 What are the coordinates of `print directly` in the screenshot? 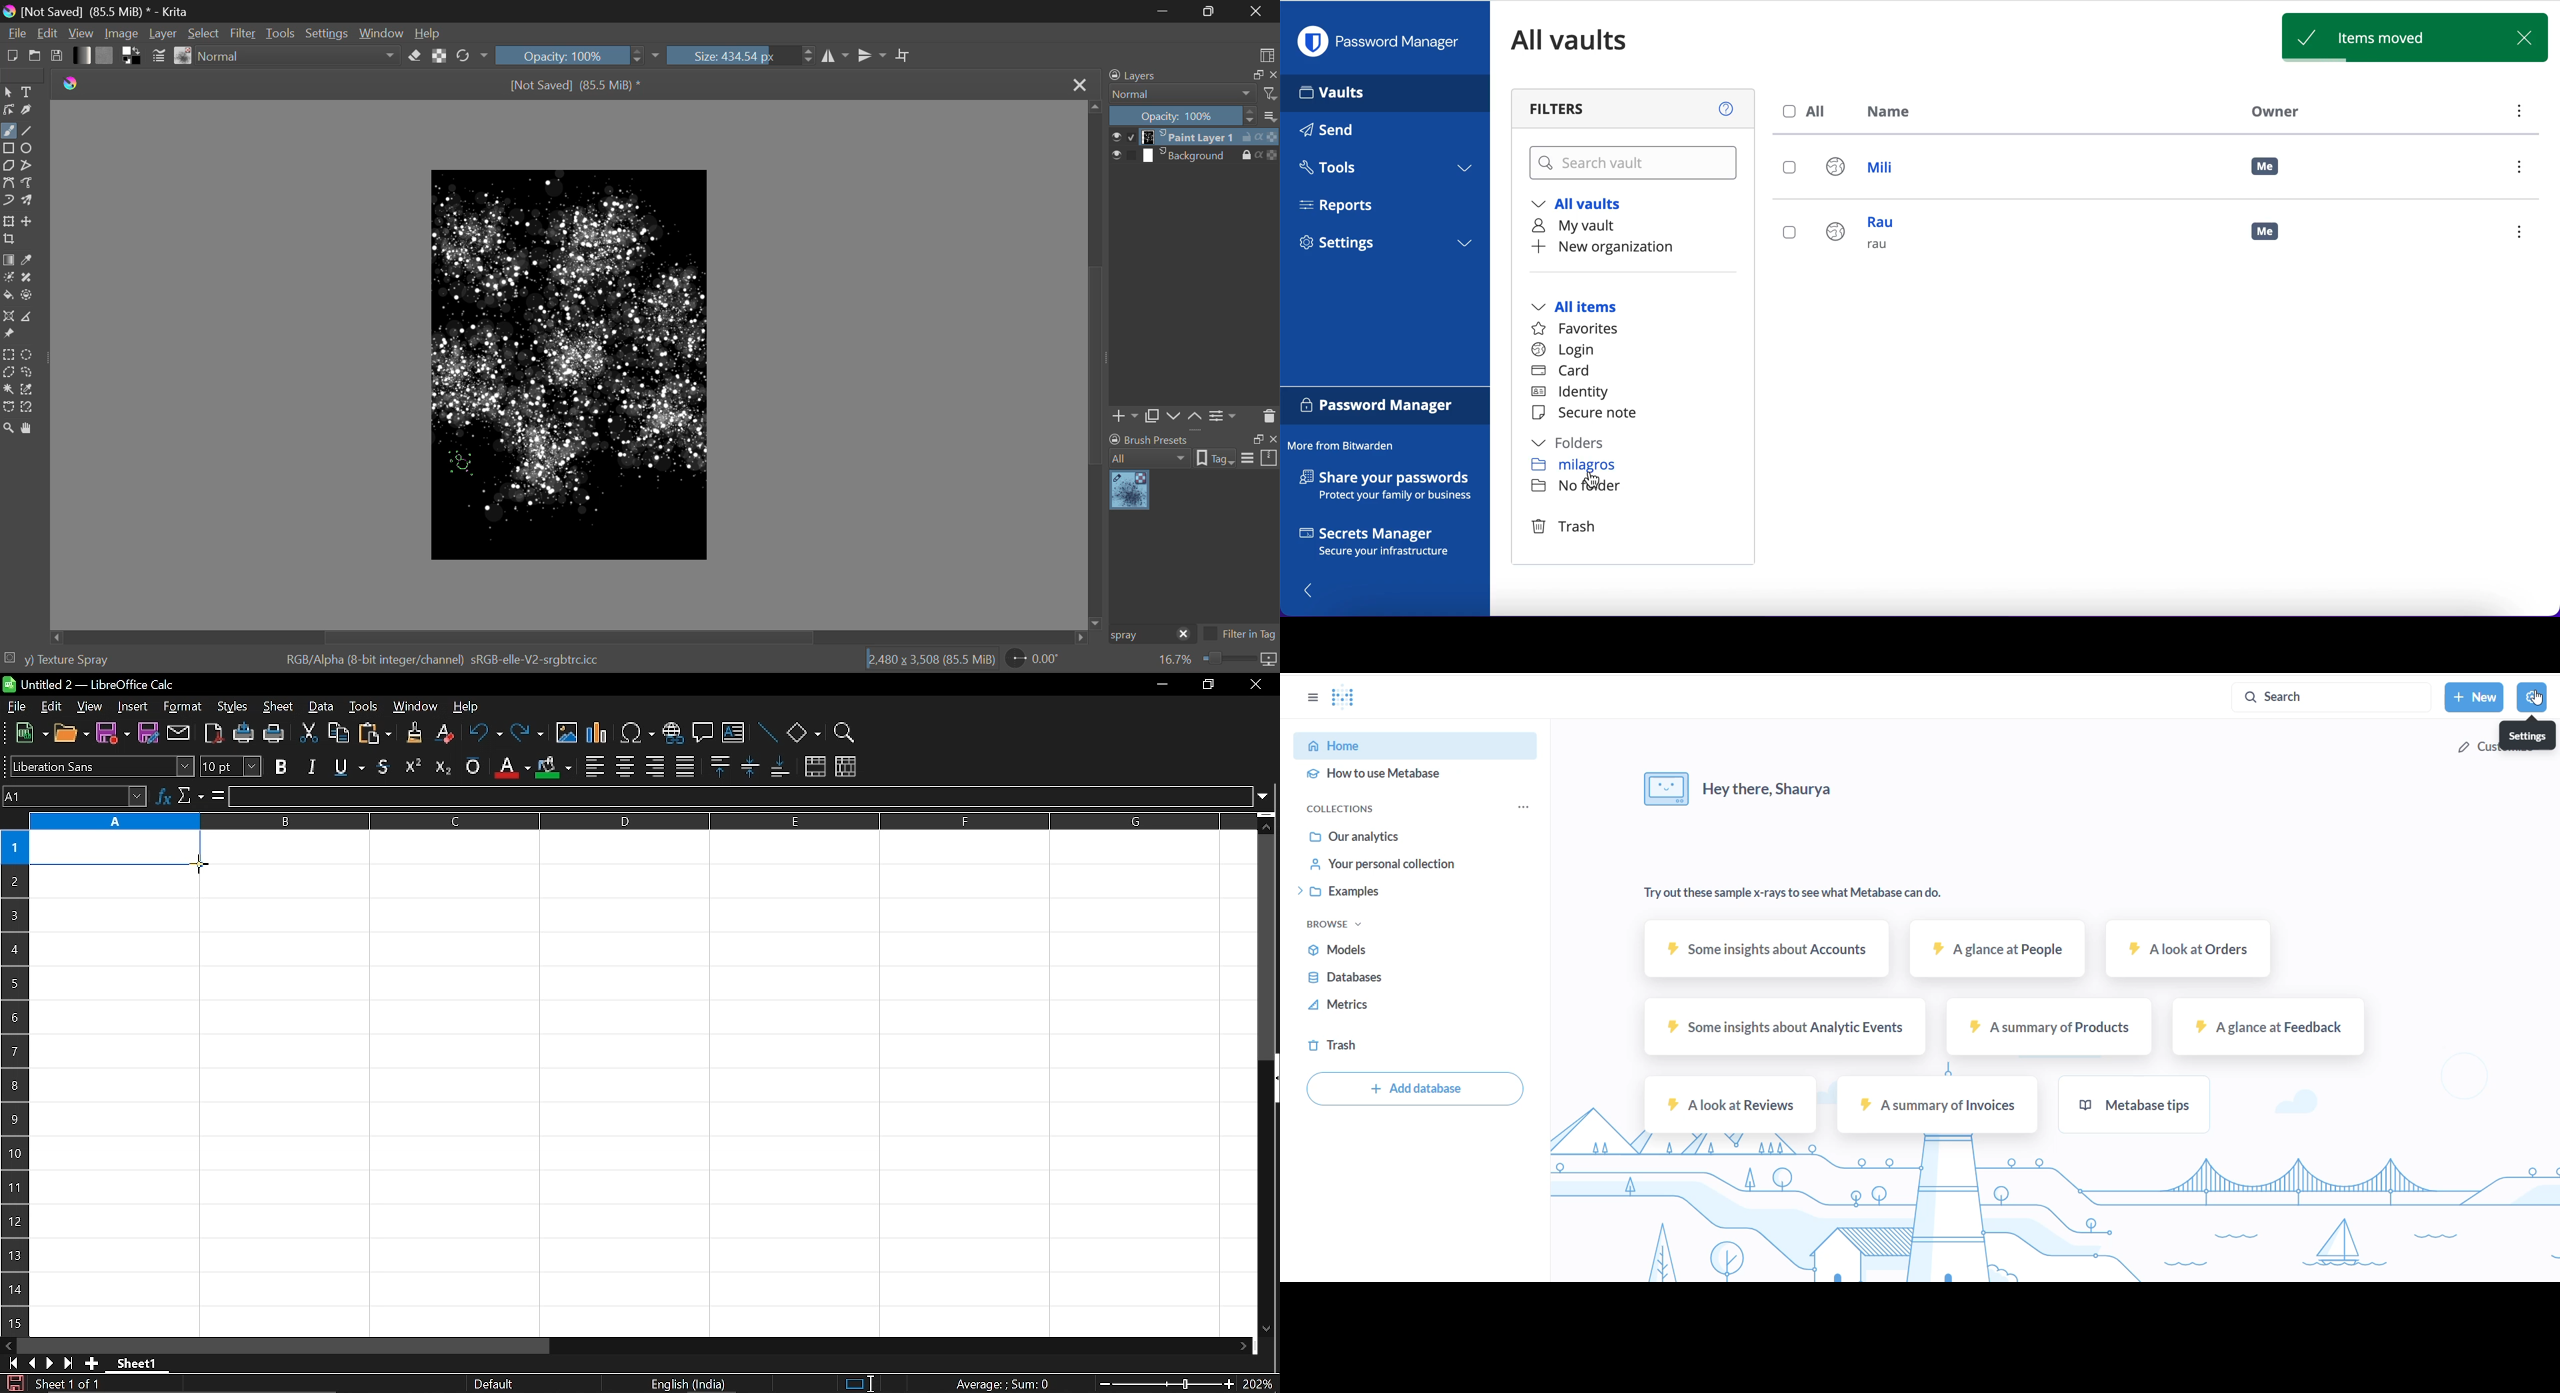 It's located at (242, 734).